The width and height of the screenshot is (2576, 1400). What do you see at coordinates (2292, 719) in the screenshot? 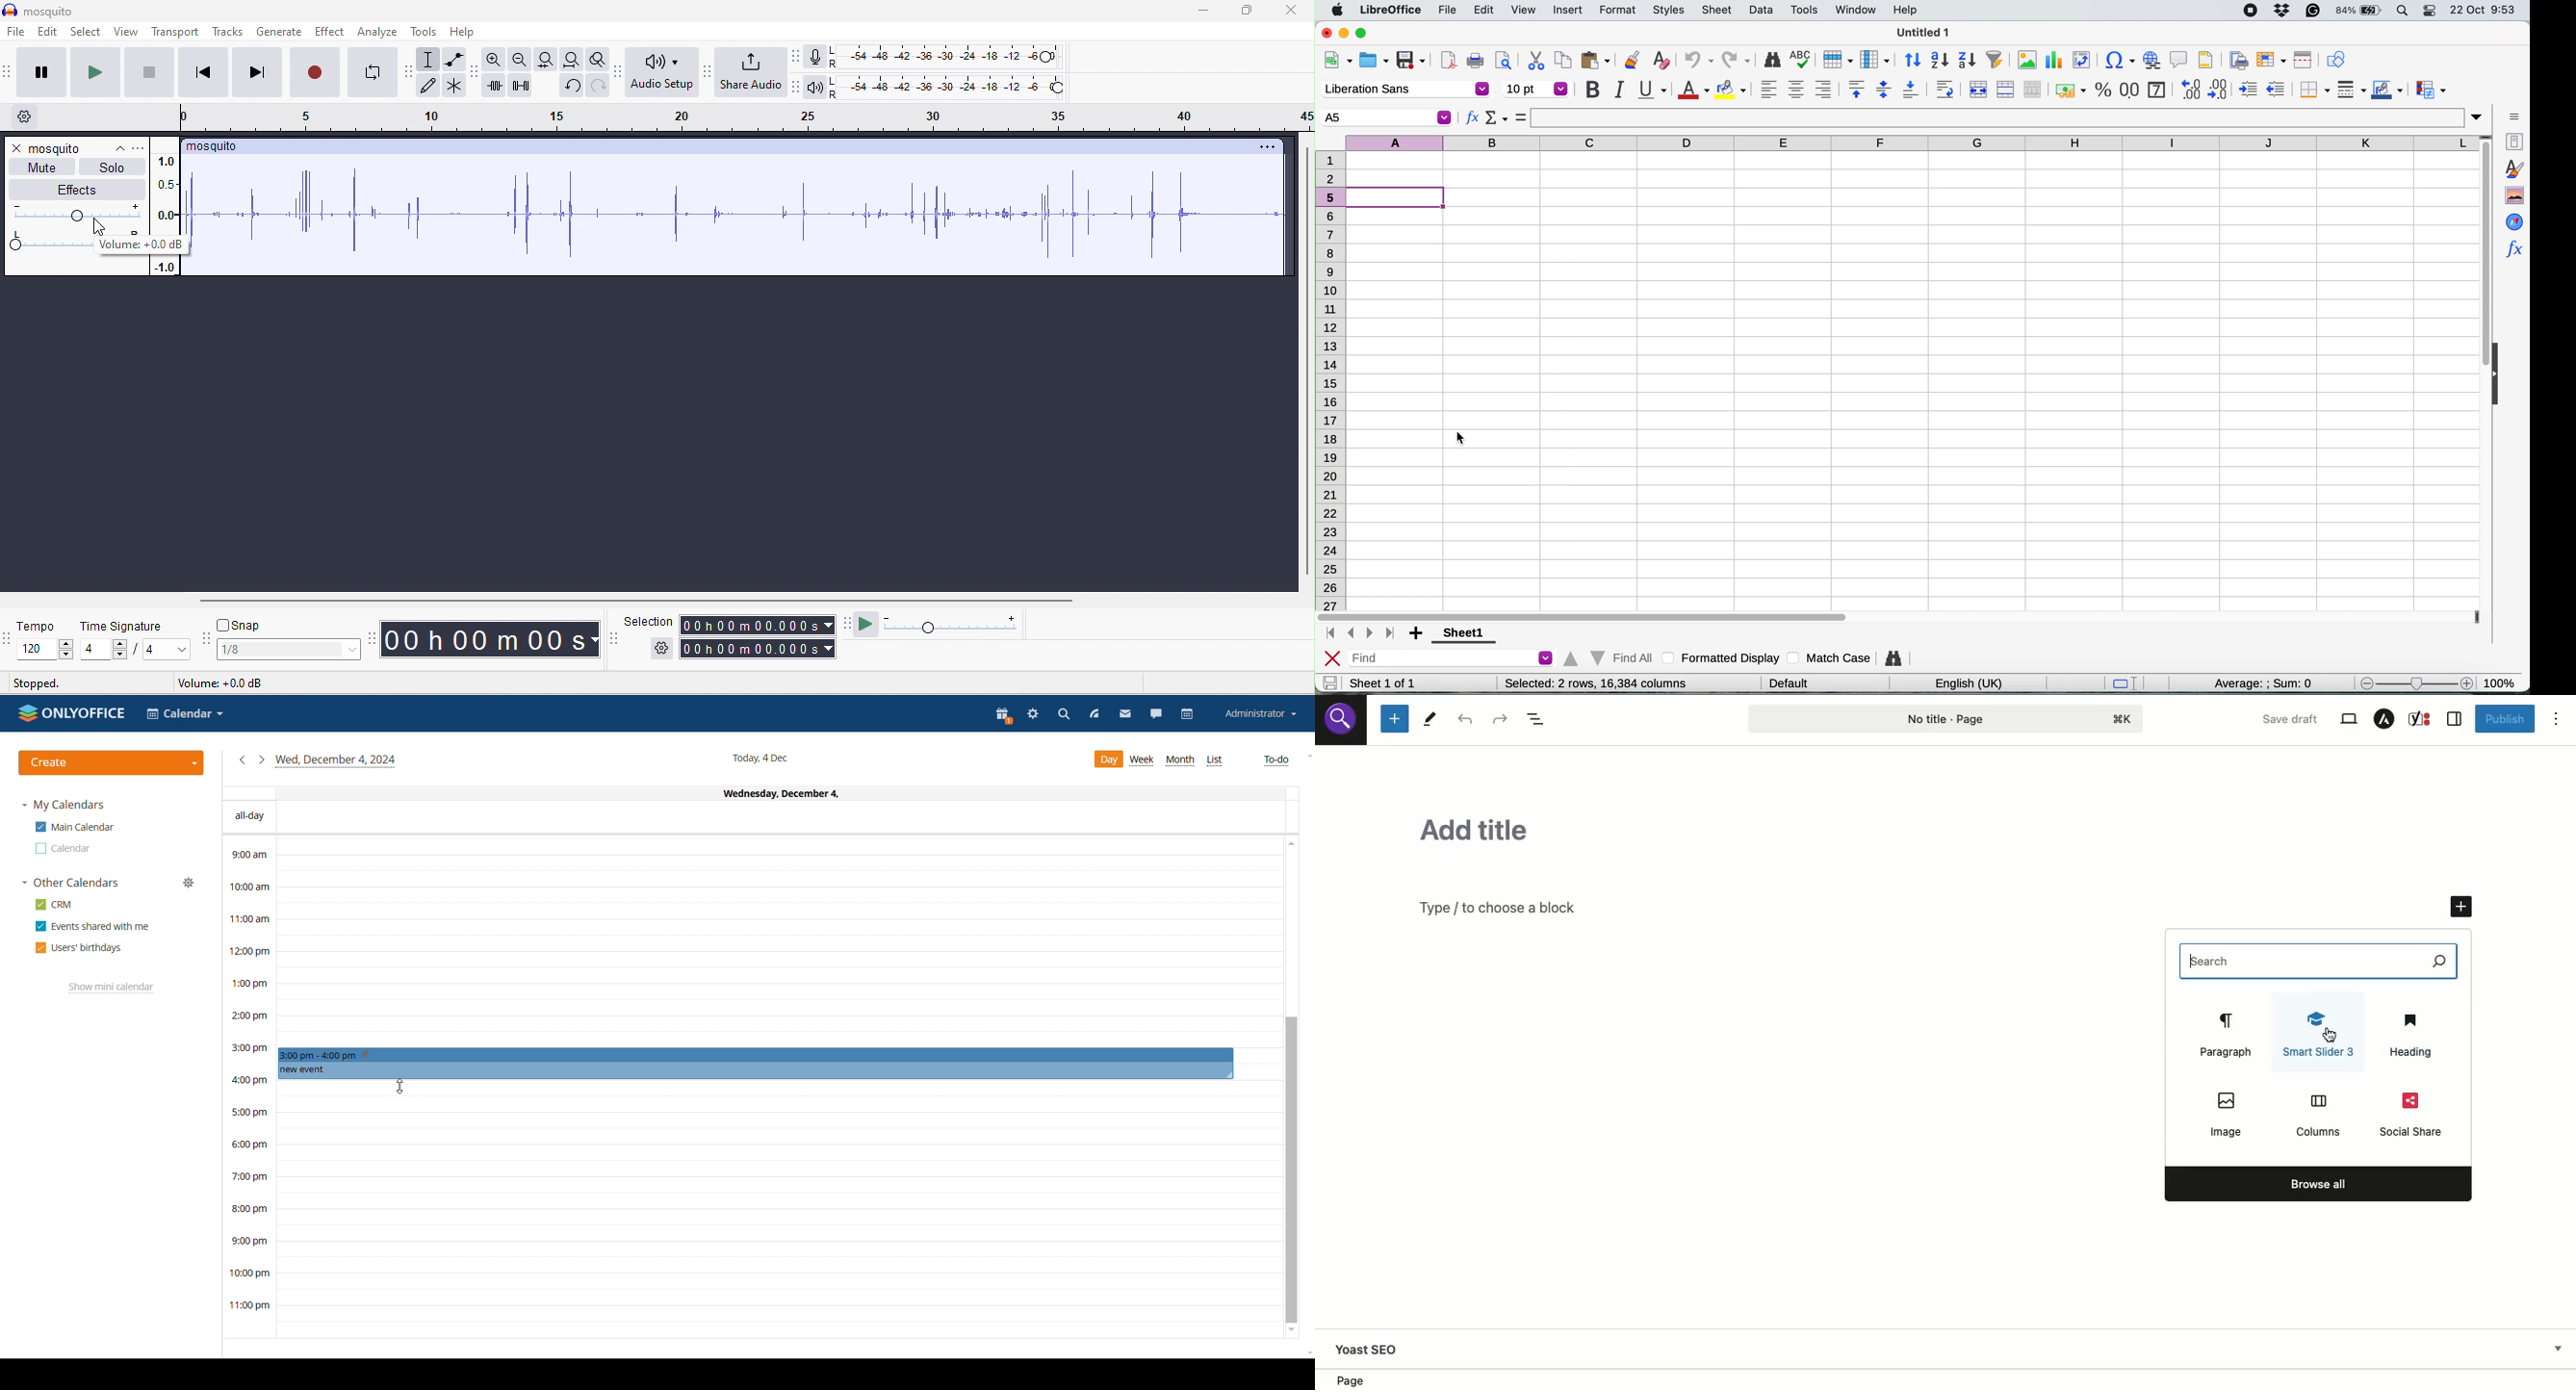
I see `Save draft` at bounding box center [2292, 719].